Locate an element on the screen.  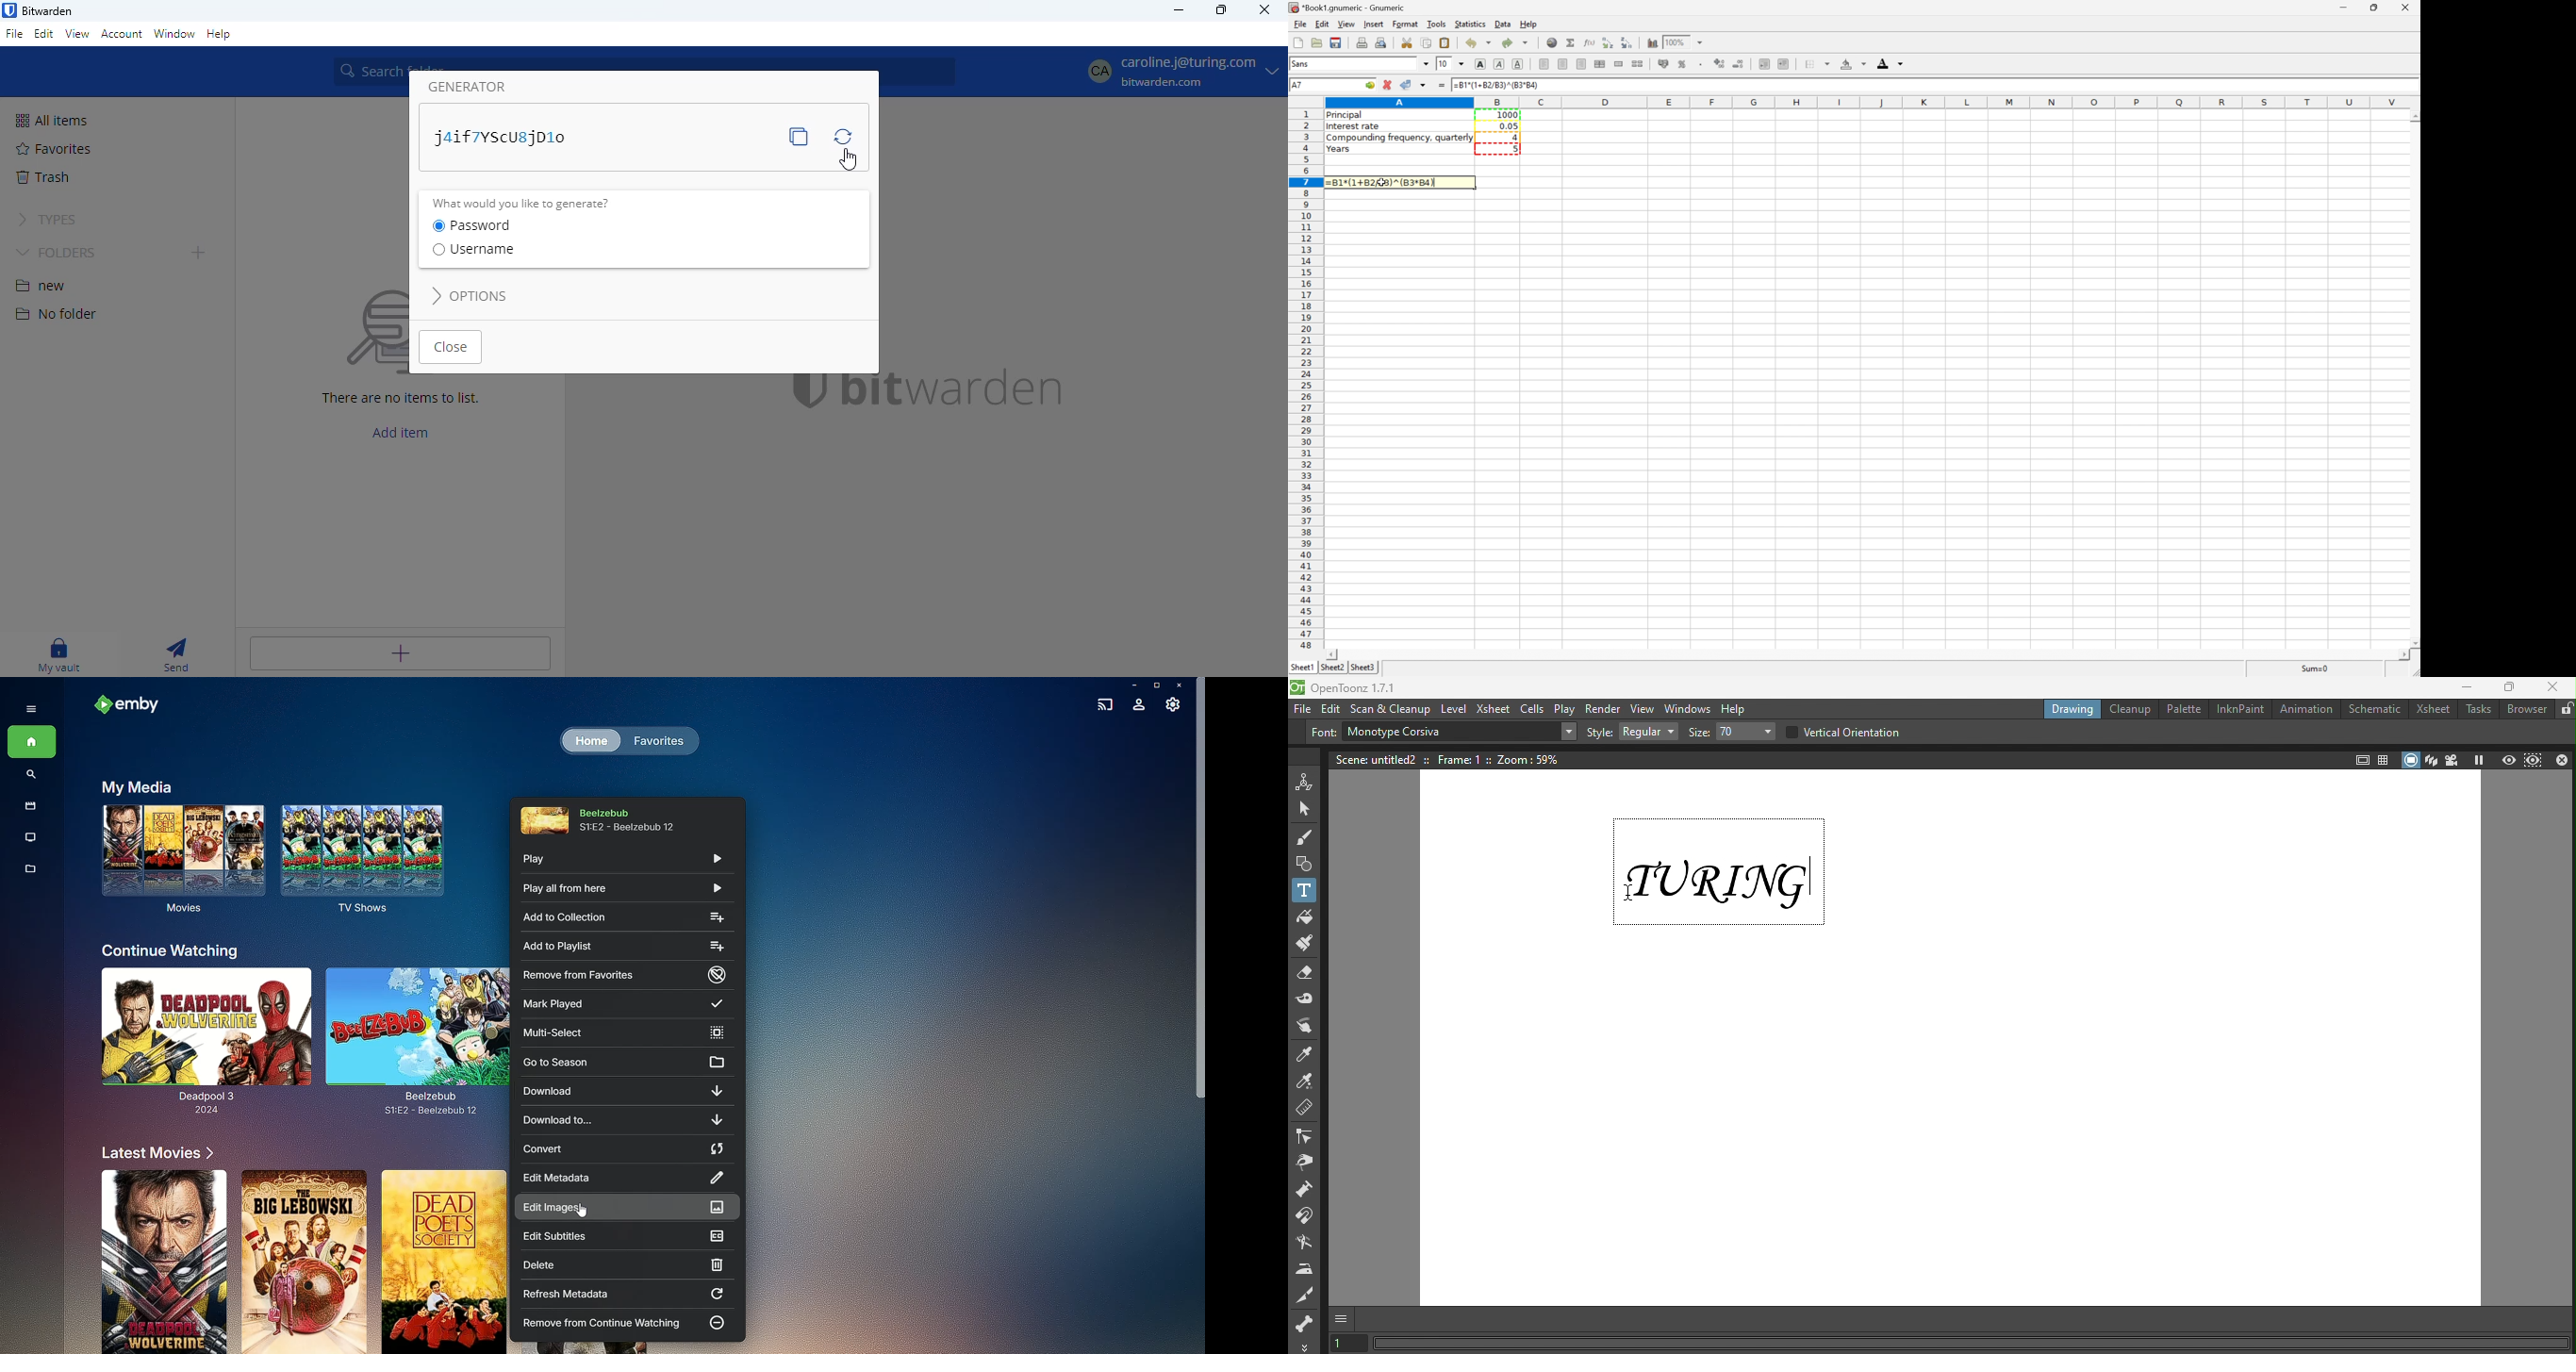
10 is located at coordinates (1445, 64).